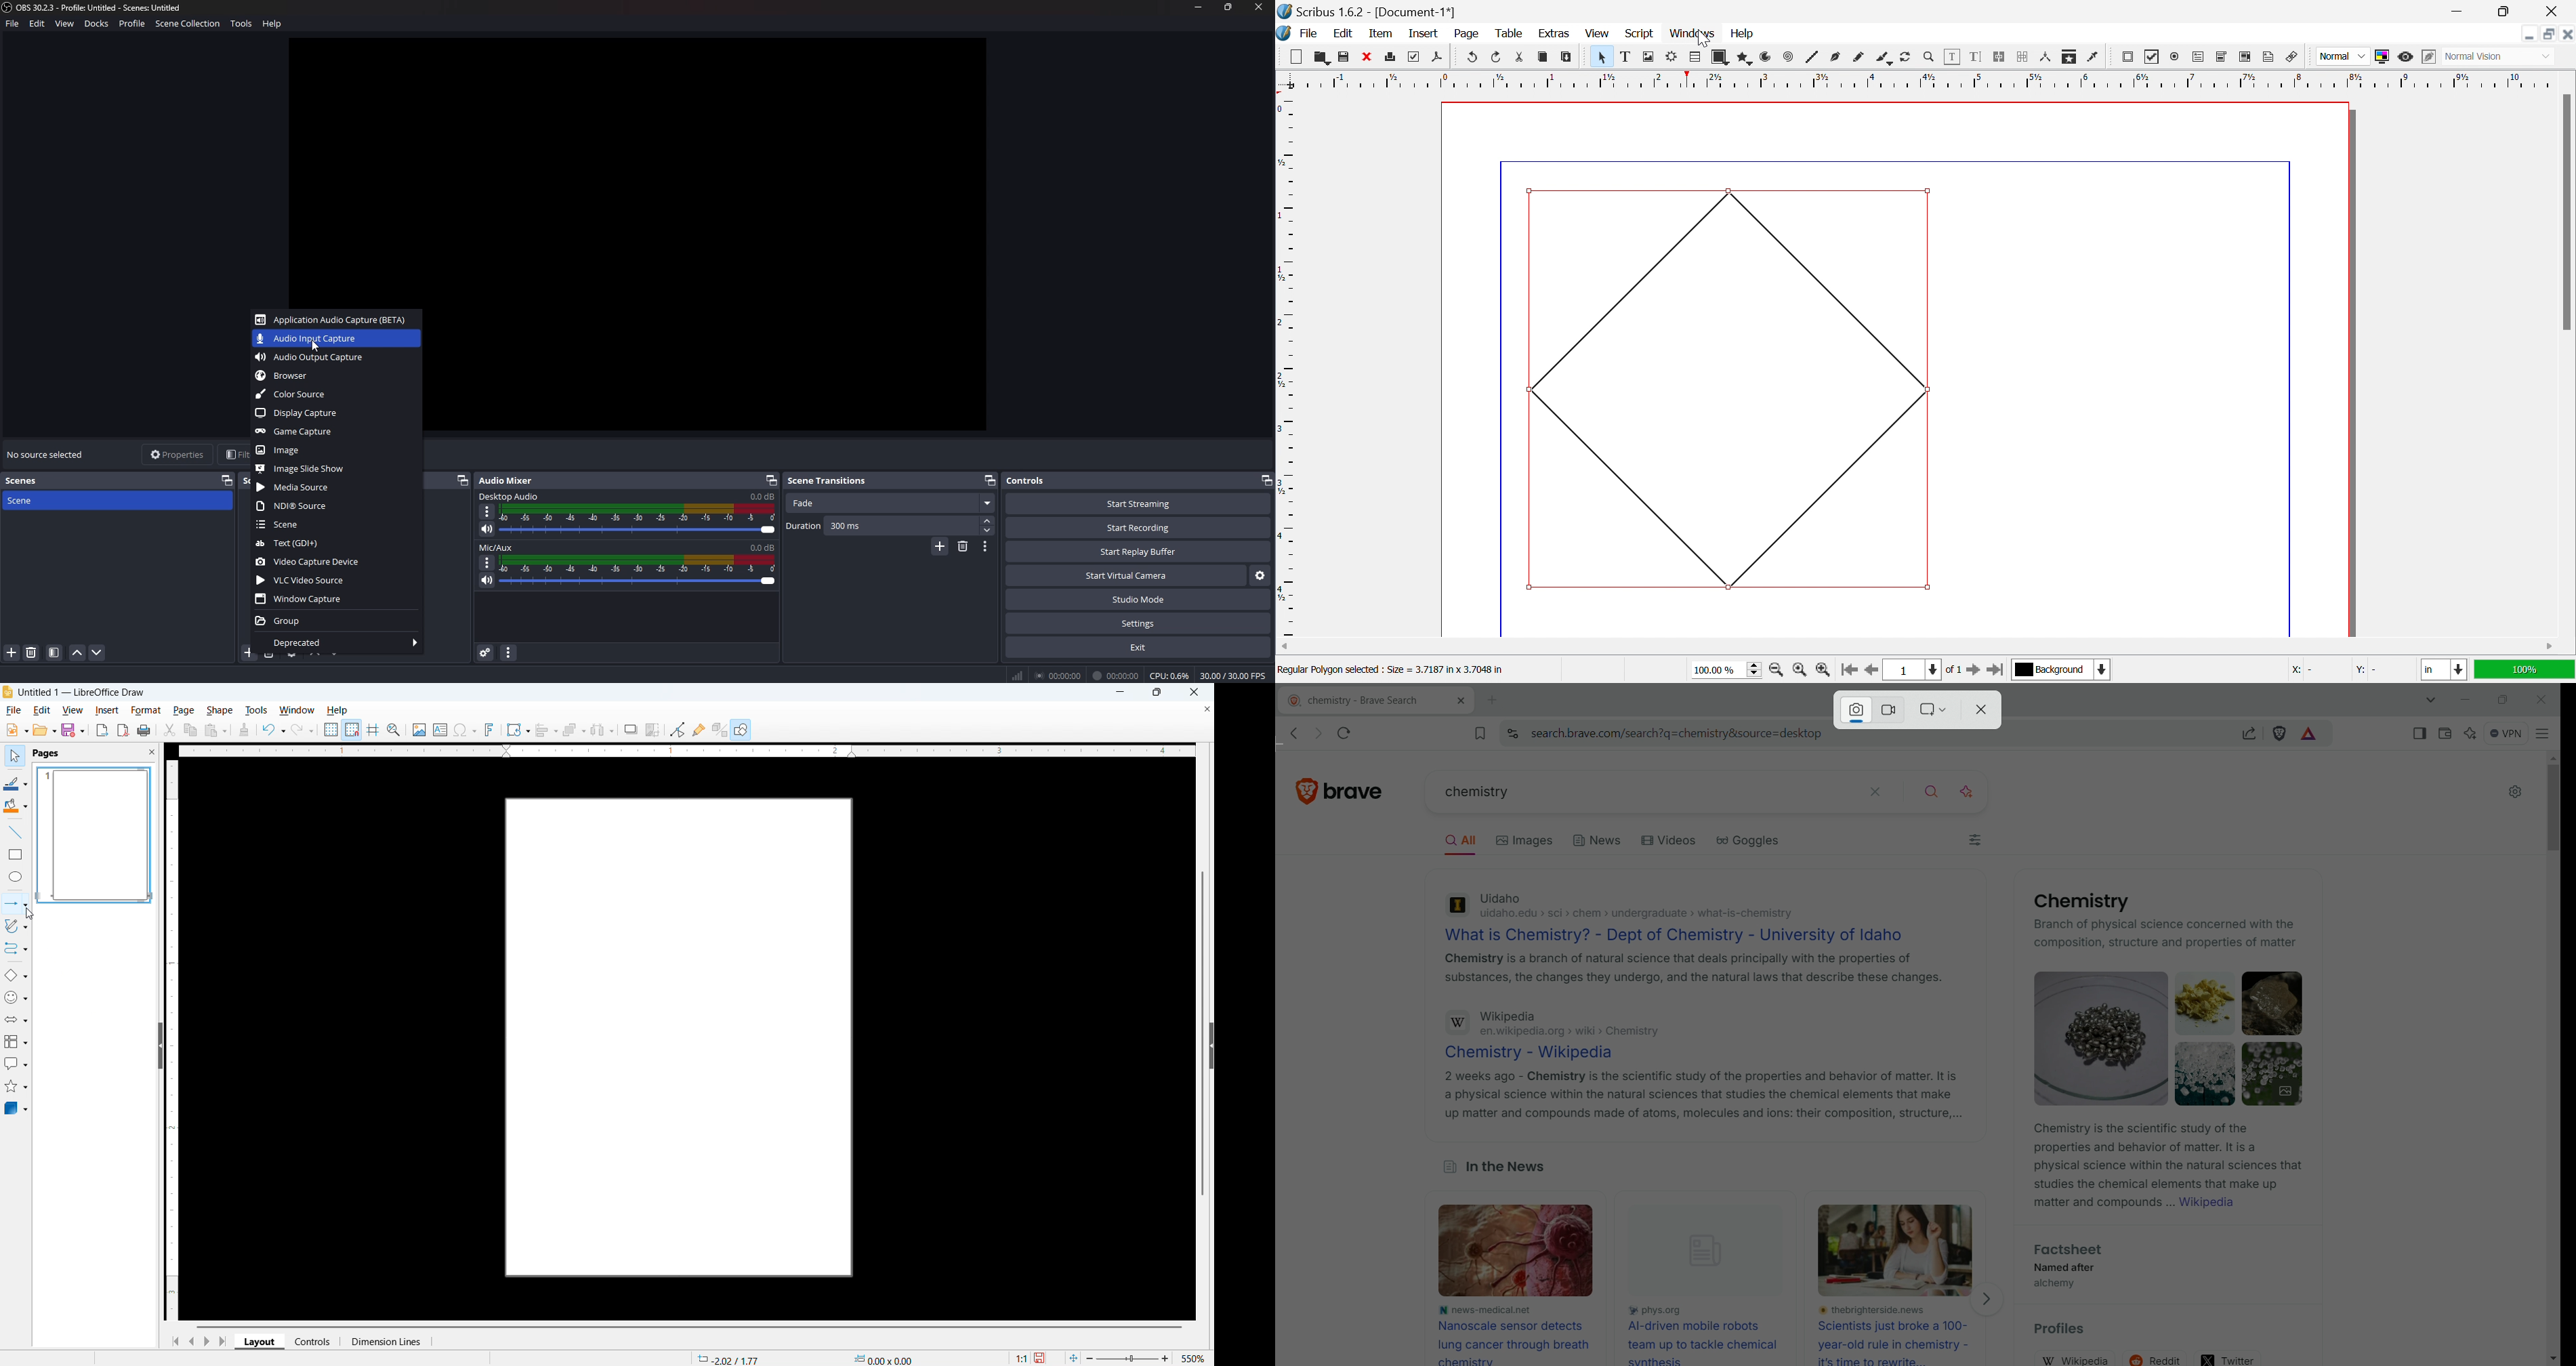  I want to click on Transformations , so click(518, 730).